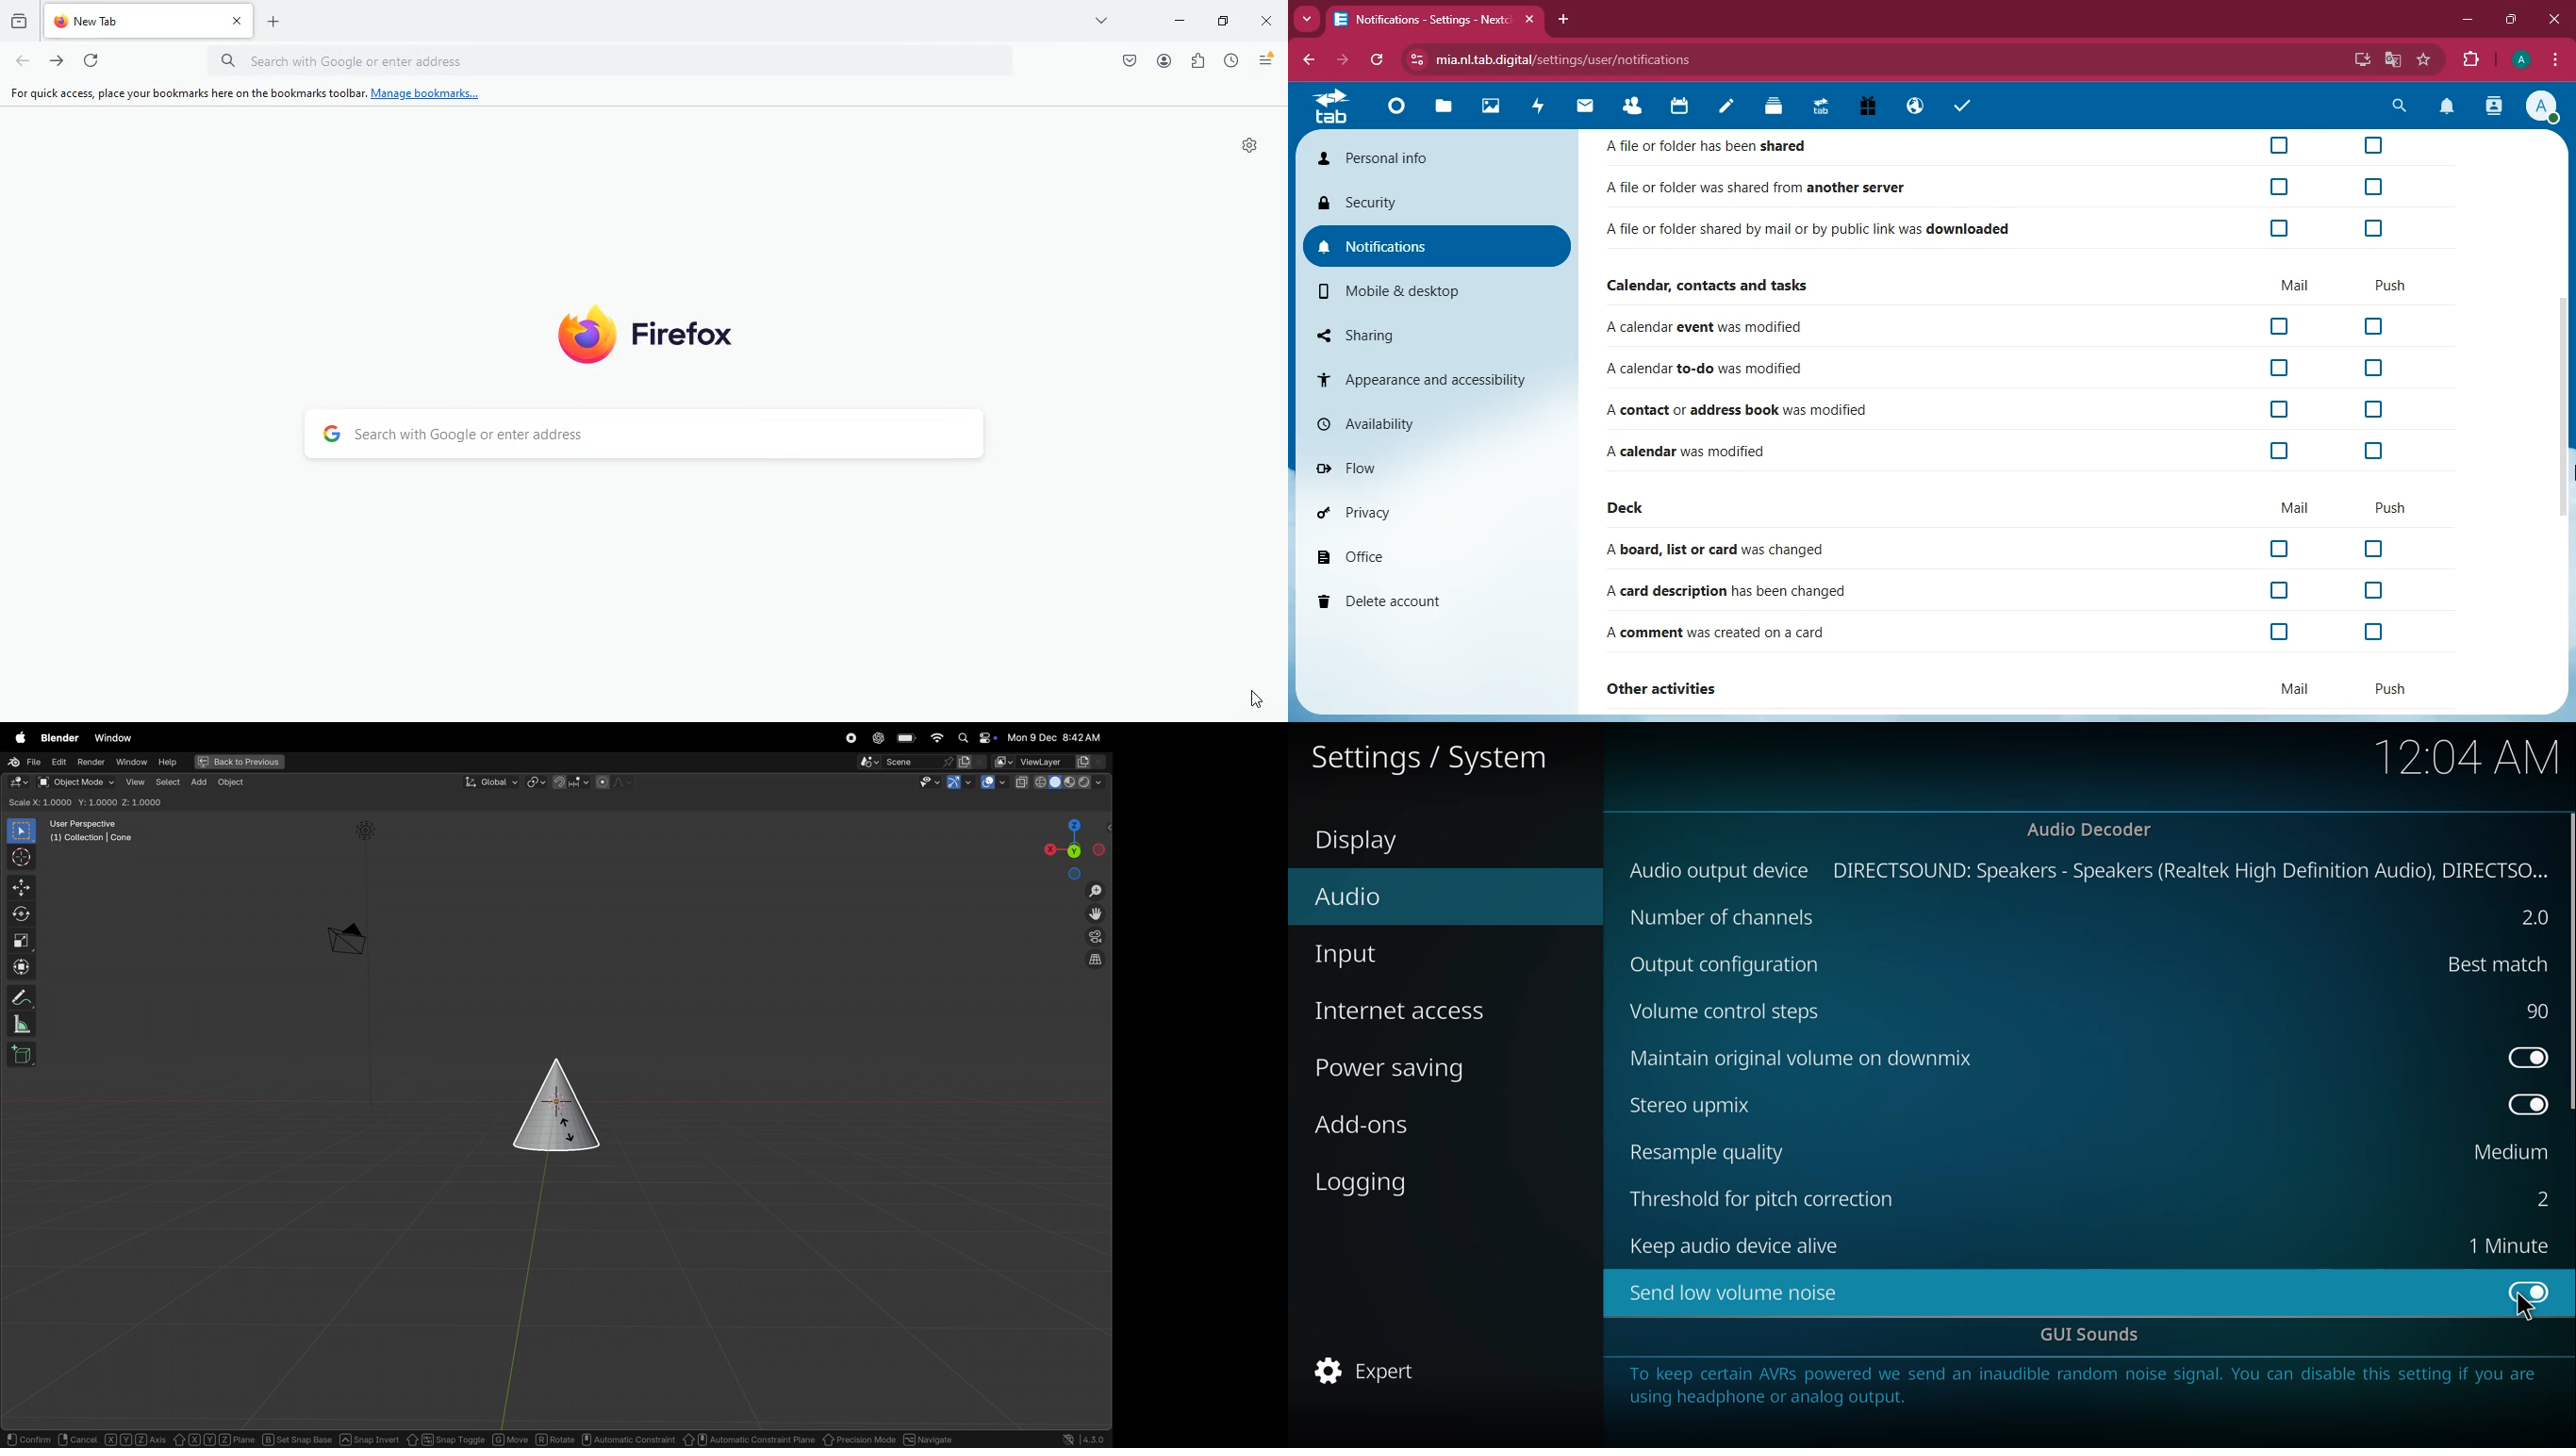  What do you see at coordinates (1725, 594) in the screenshot?
I see `A card description has been changed` at bounding box center [1725, 594].